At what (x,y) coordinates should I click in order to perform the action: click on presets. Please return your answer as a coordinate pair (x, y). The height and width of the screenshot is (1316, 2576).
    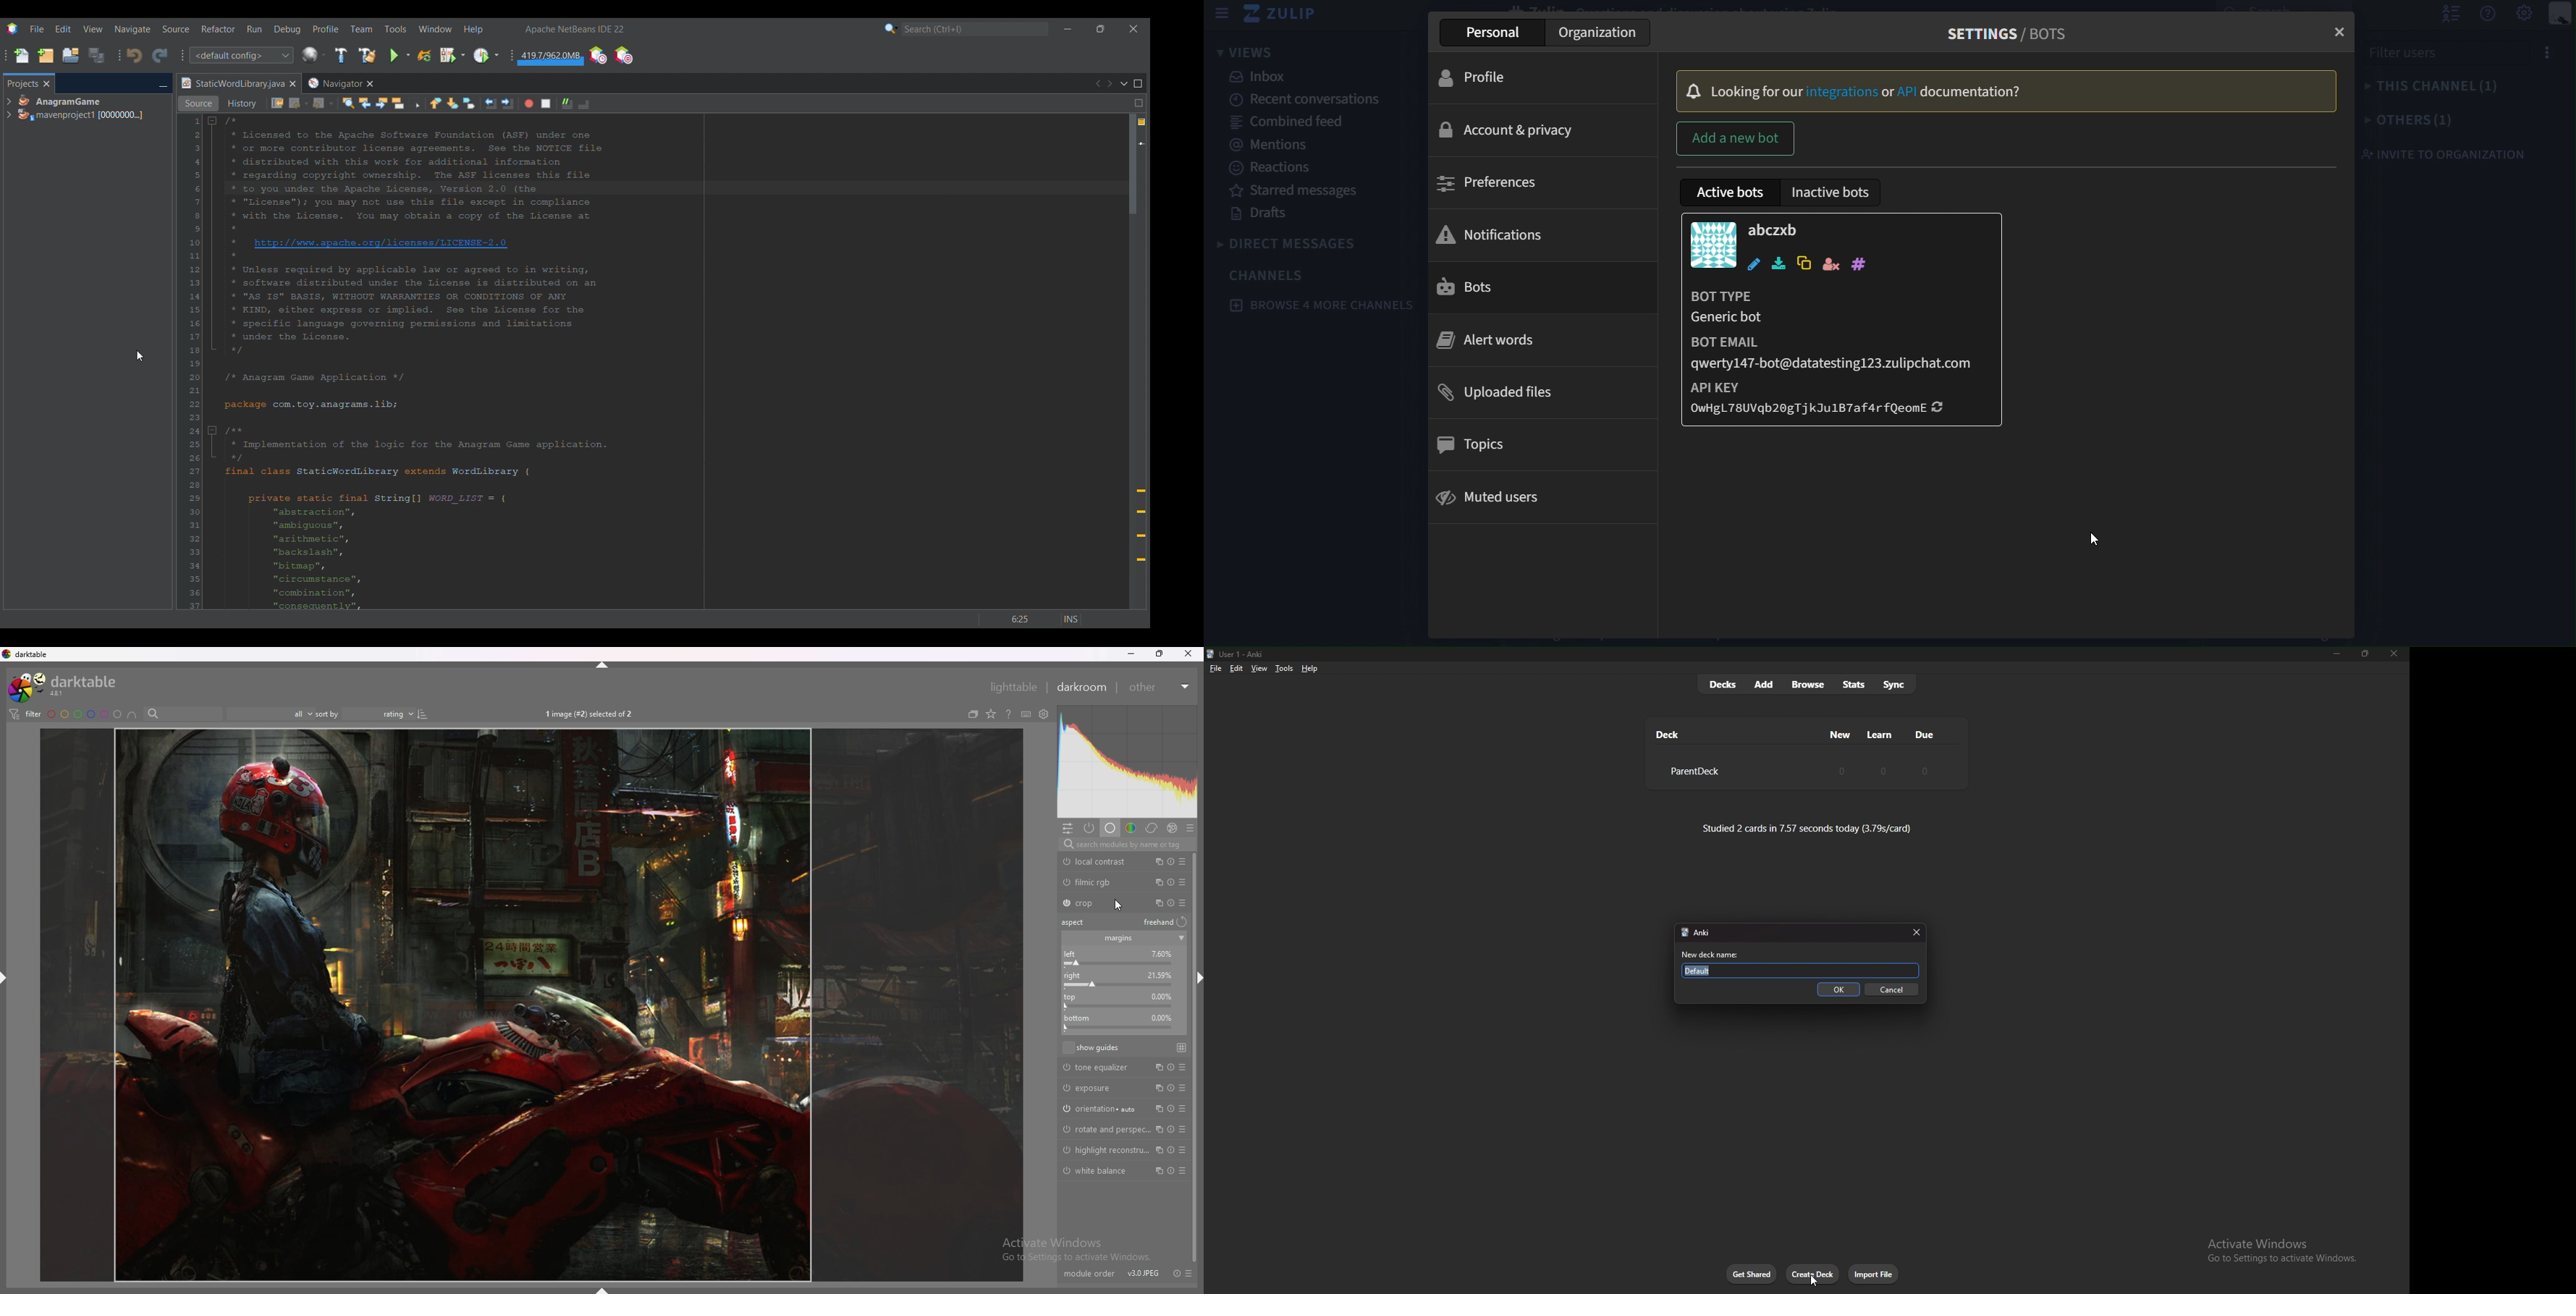
    Looking at the image, I should click on (1189, 828).